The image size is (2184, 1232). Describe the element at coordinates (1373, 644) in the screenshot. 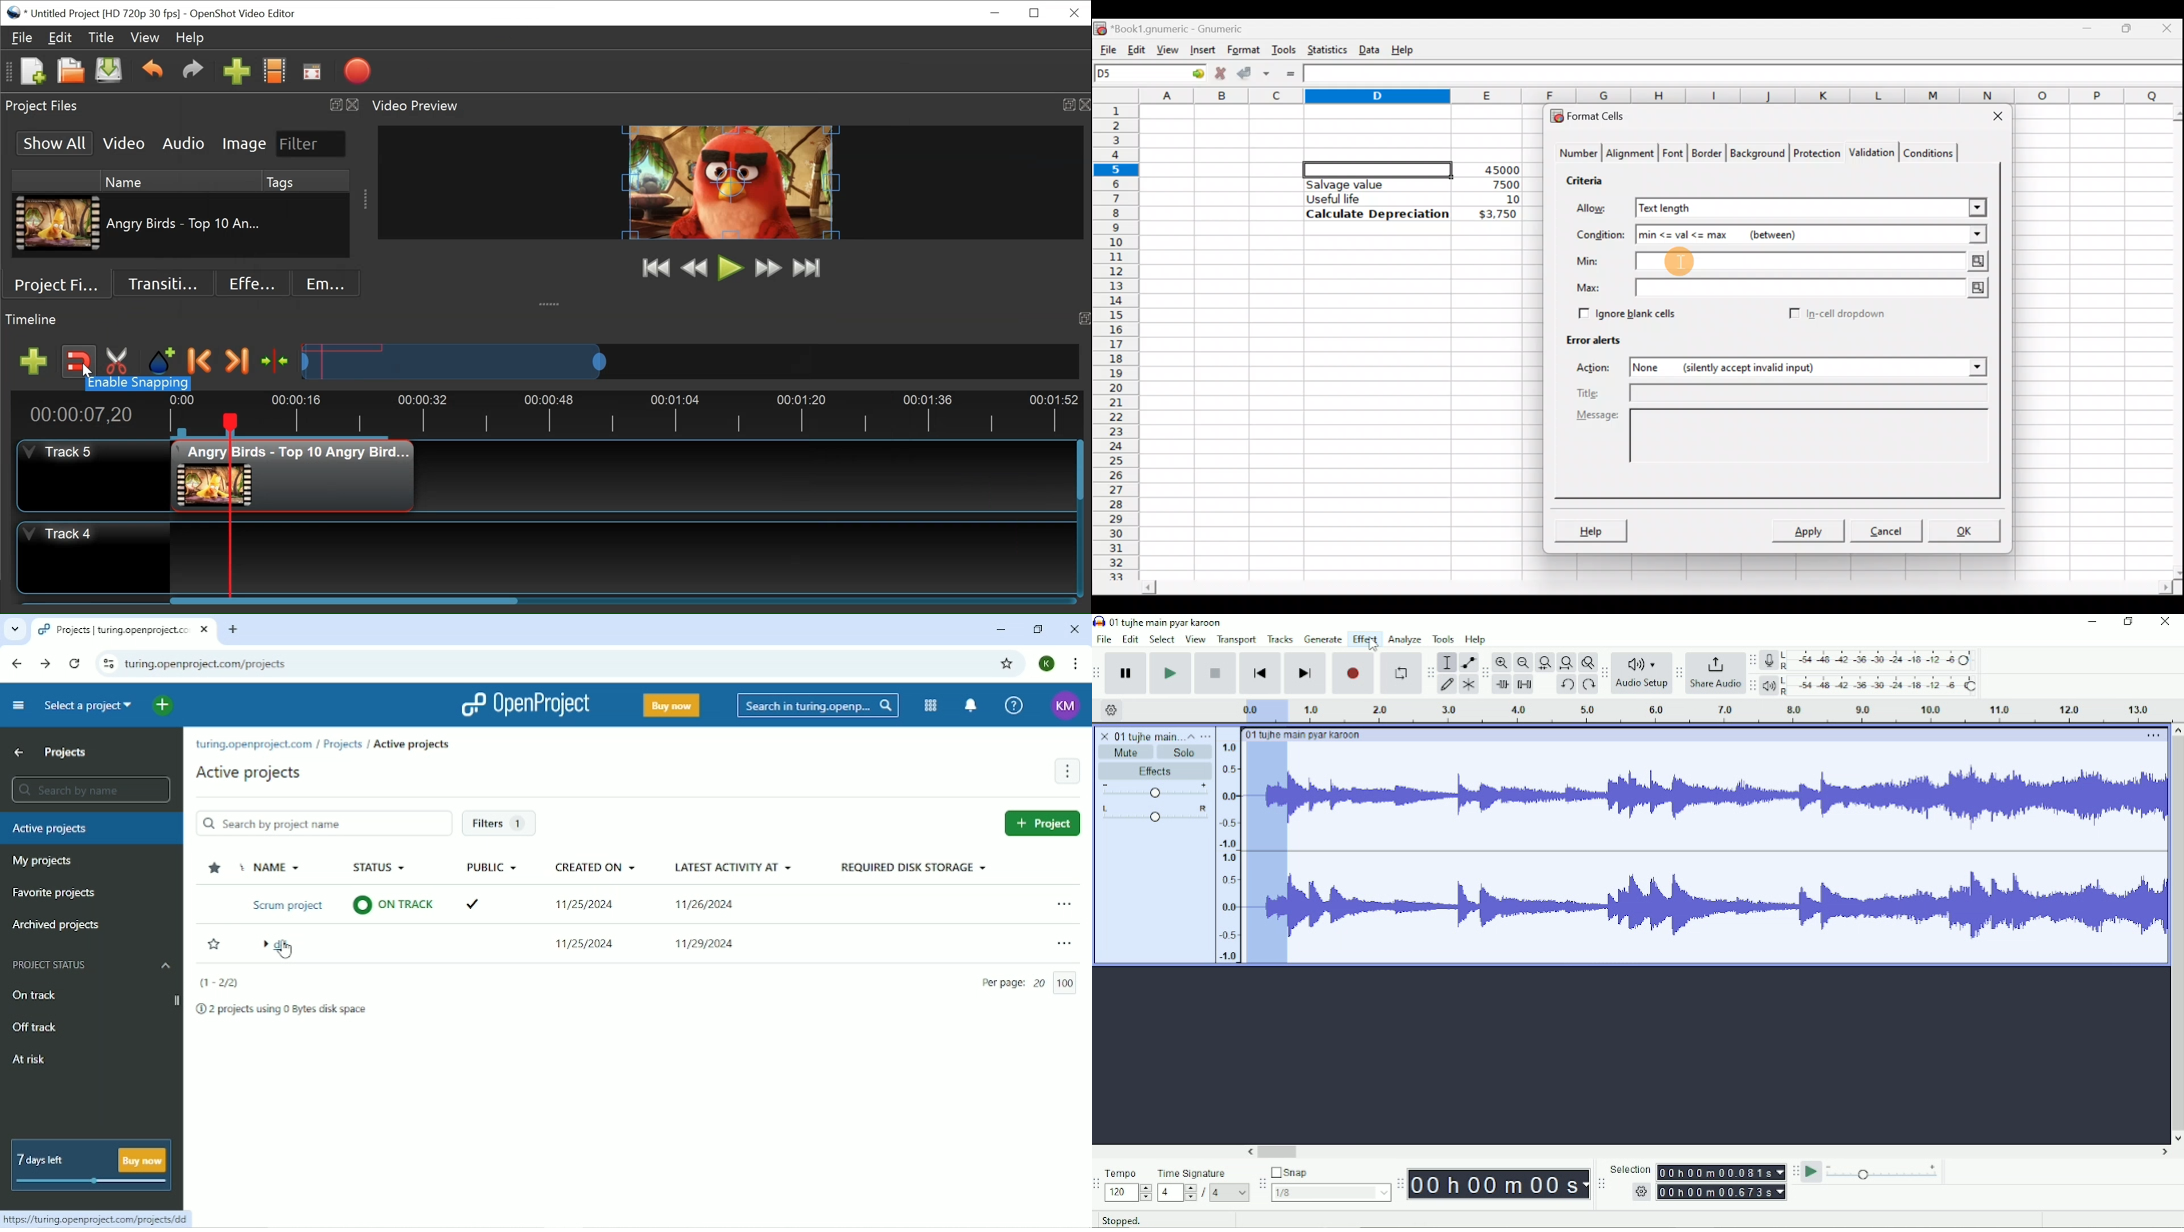

I see `Cursor` at that location.